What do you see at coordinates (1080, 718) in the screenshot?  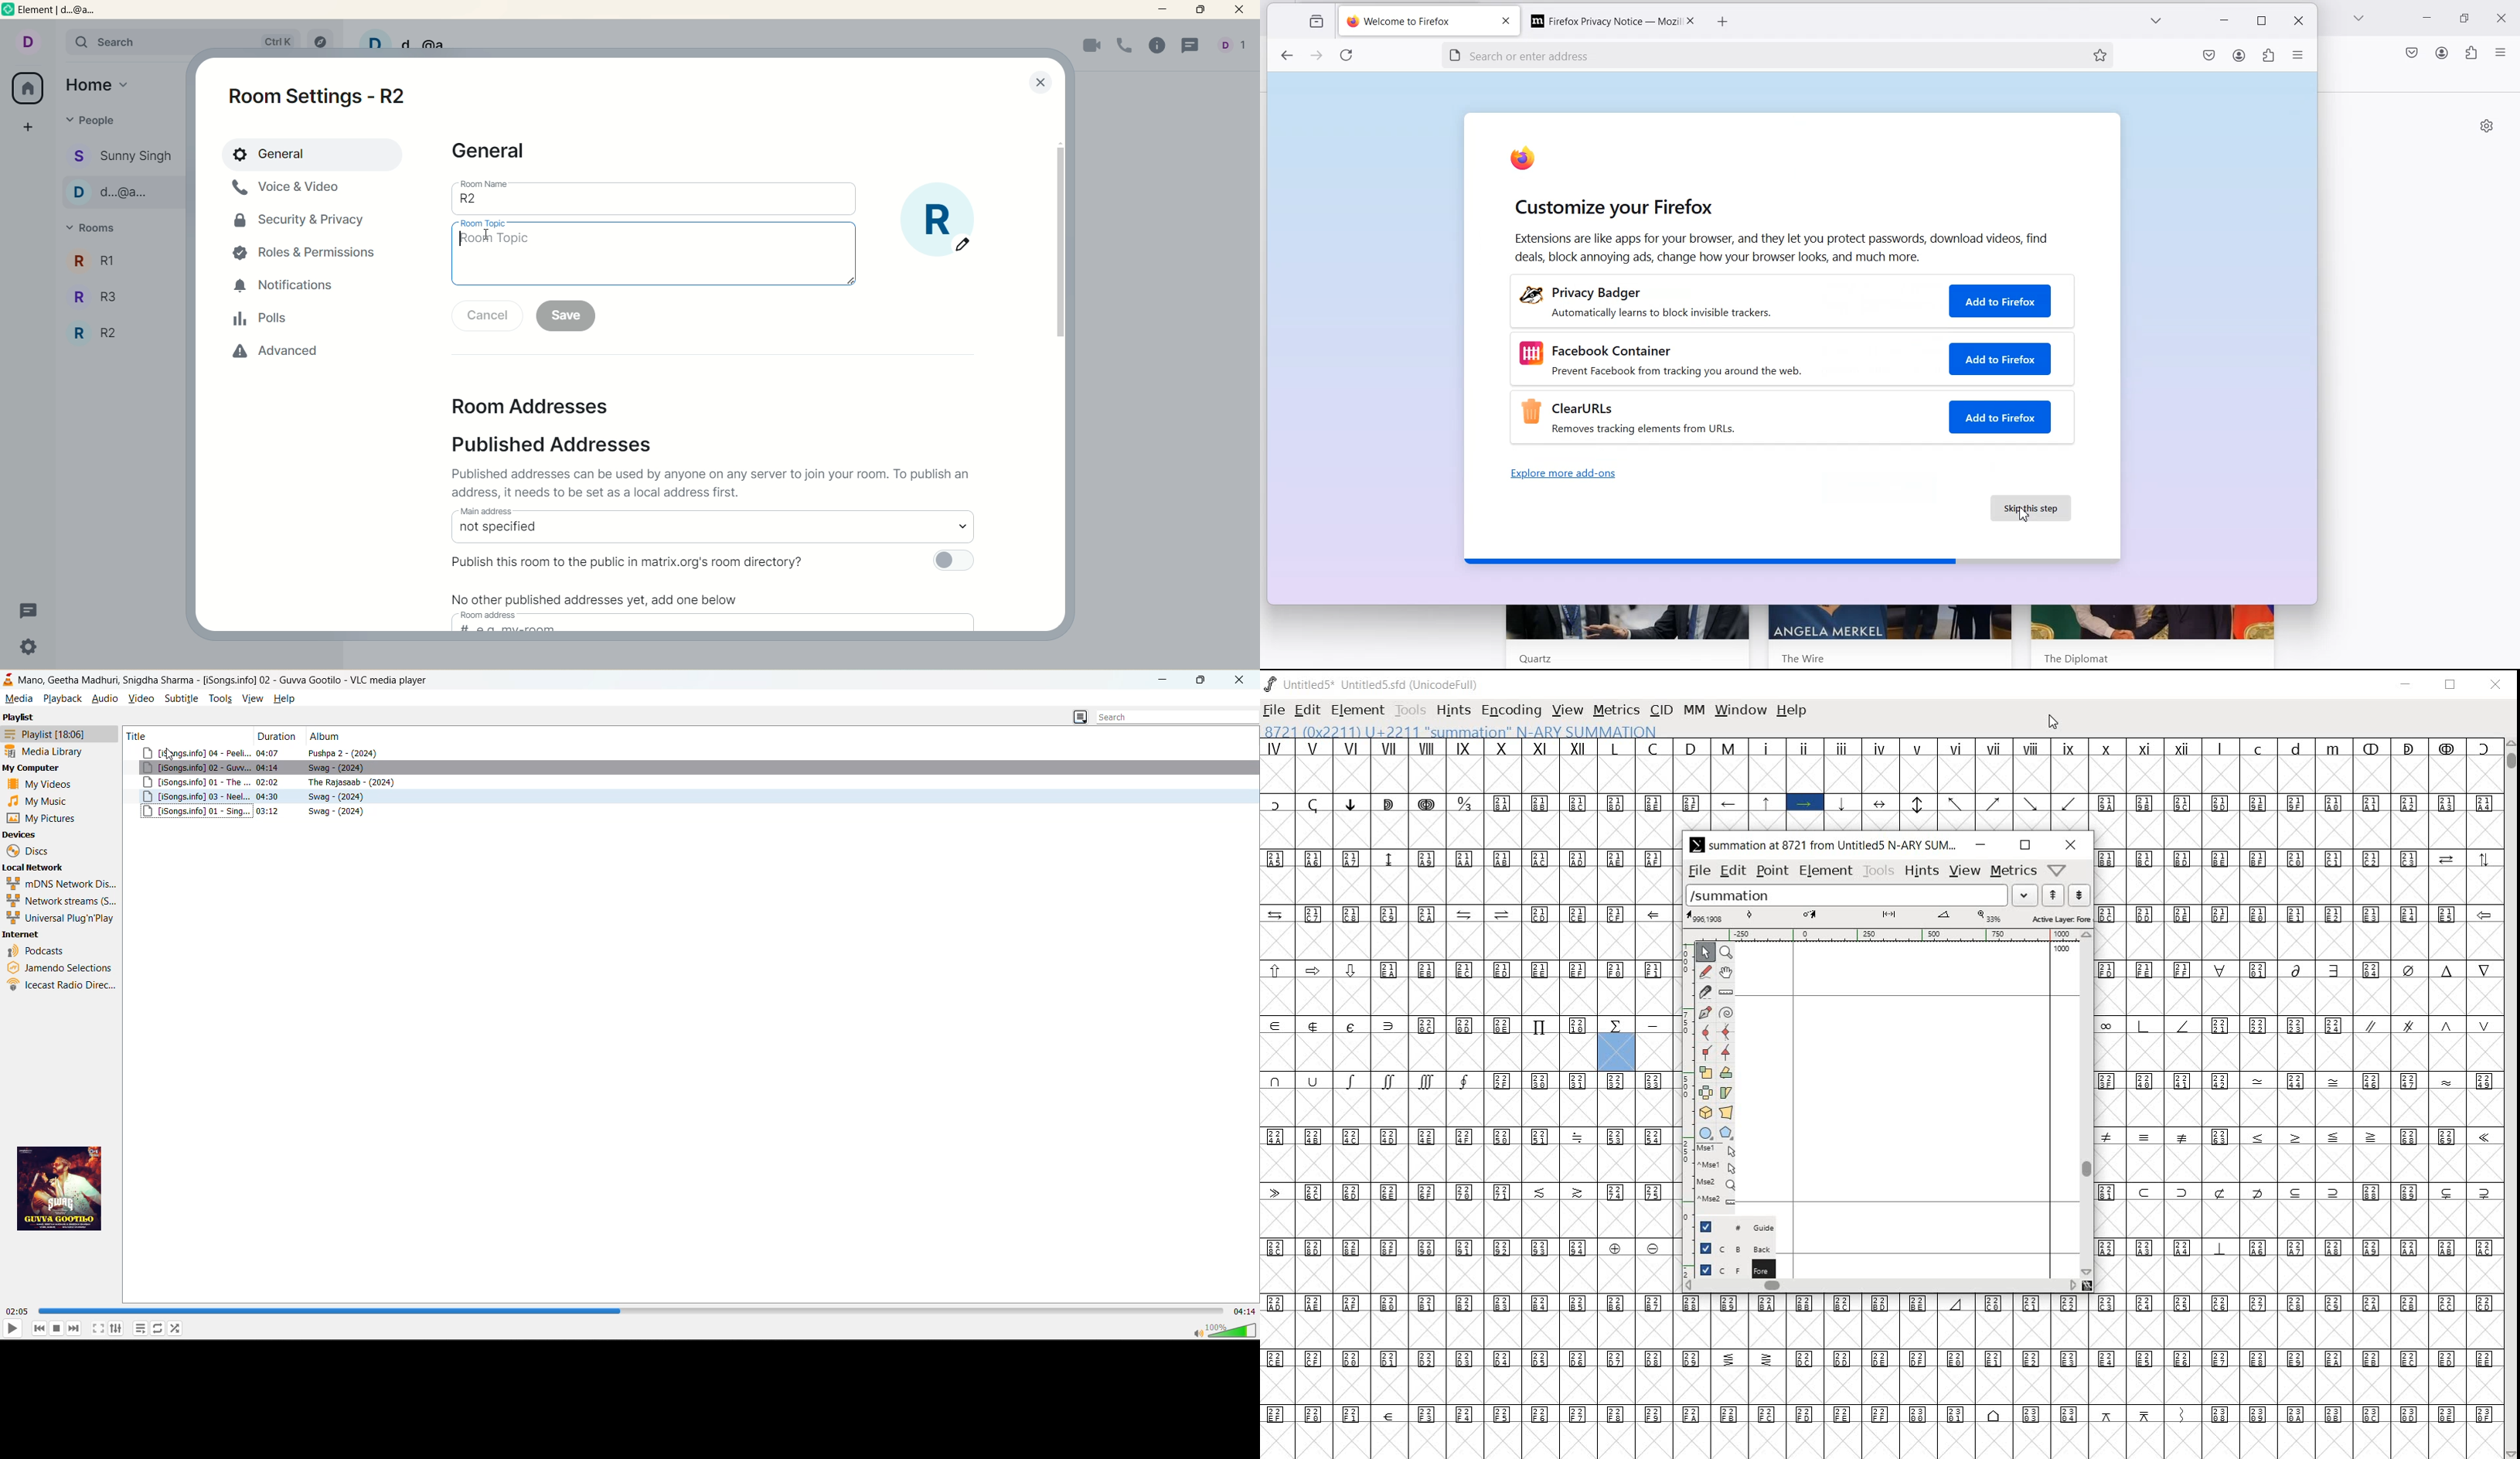 I see `change playlist view` at bounding box center [1080, 718].